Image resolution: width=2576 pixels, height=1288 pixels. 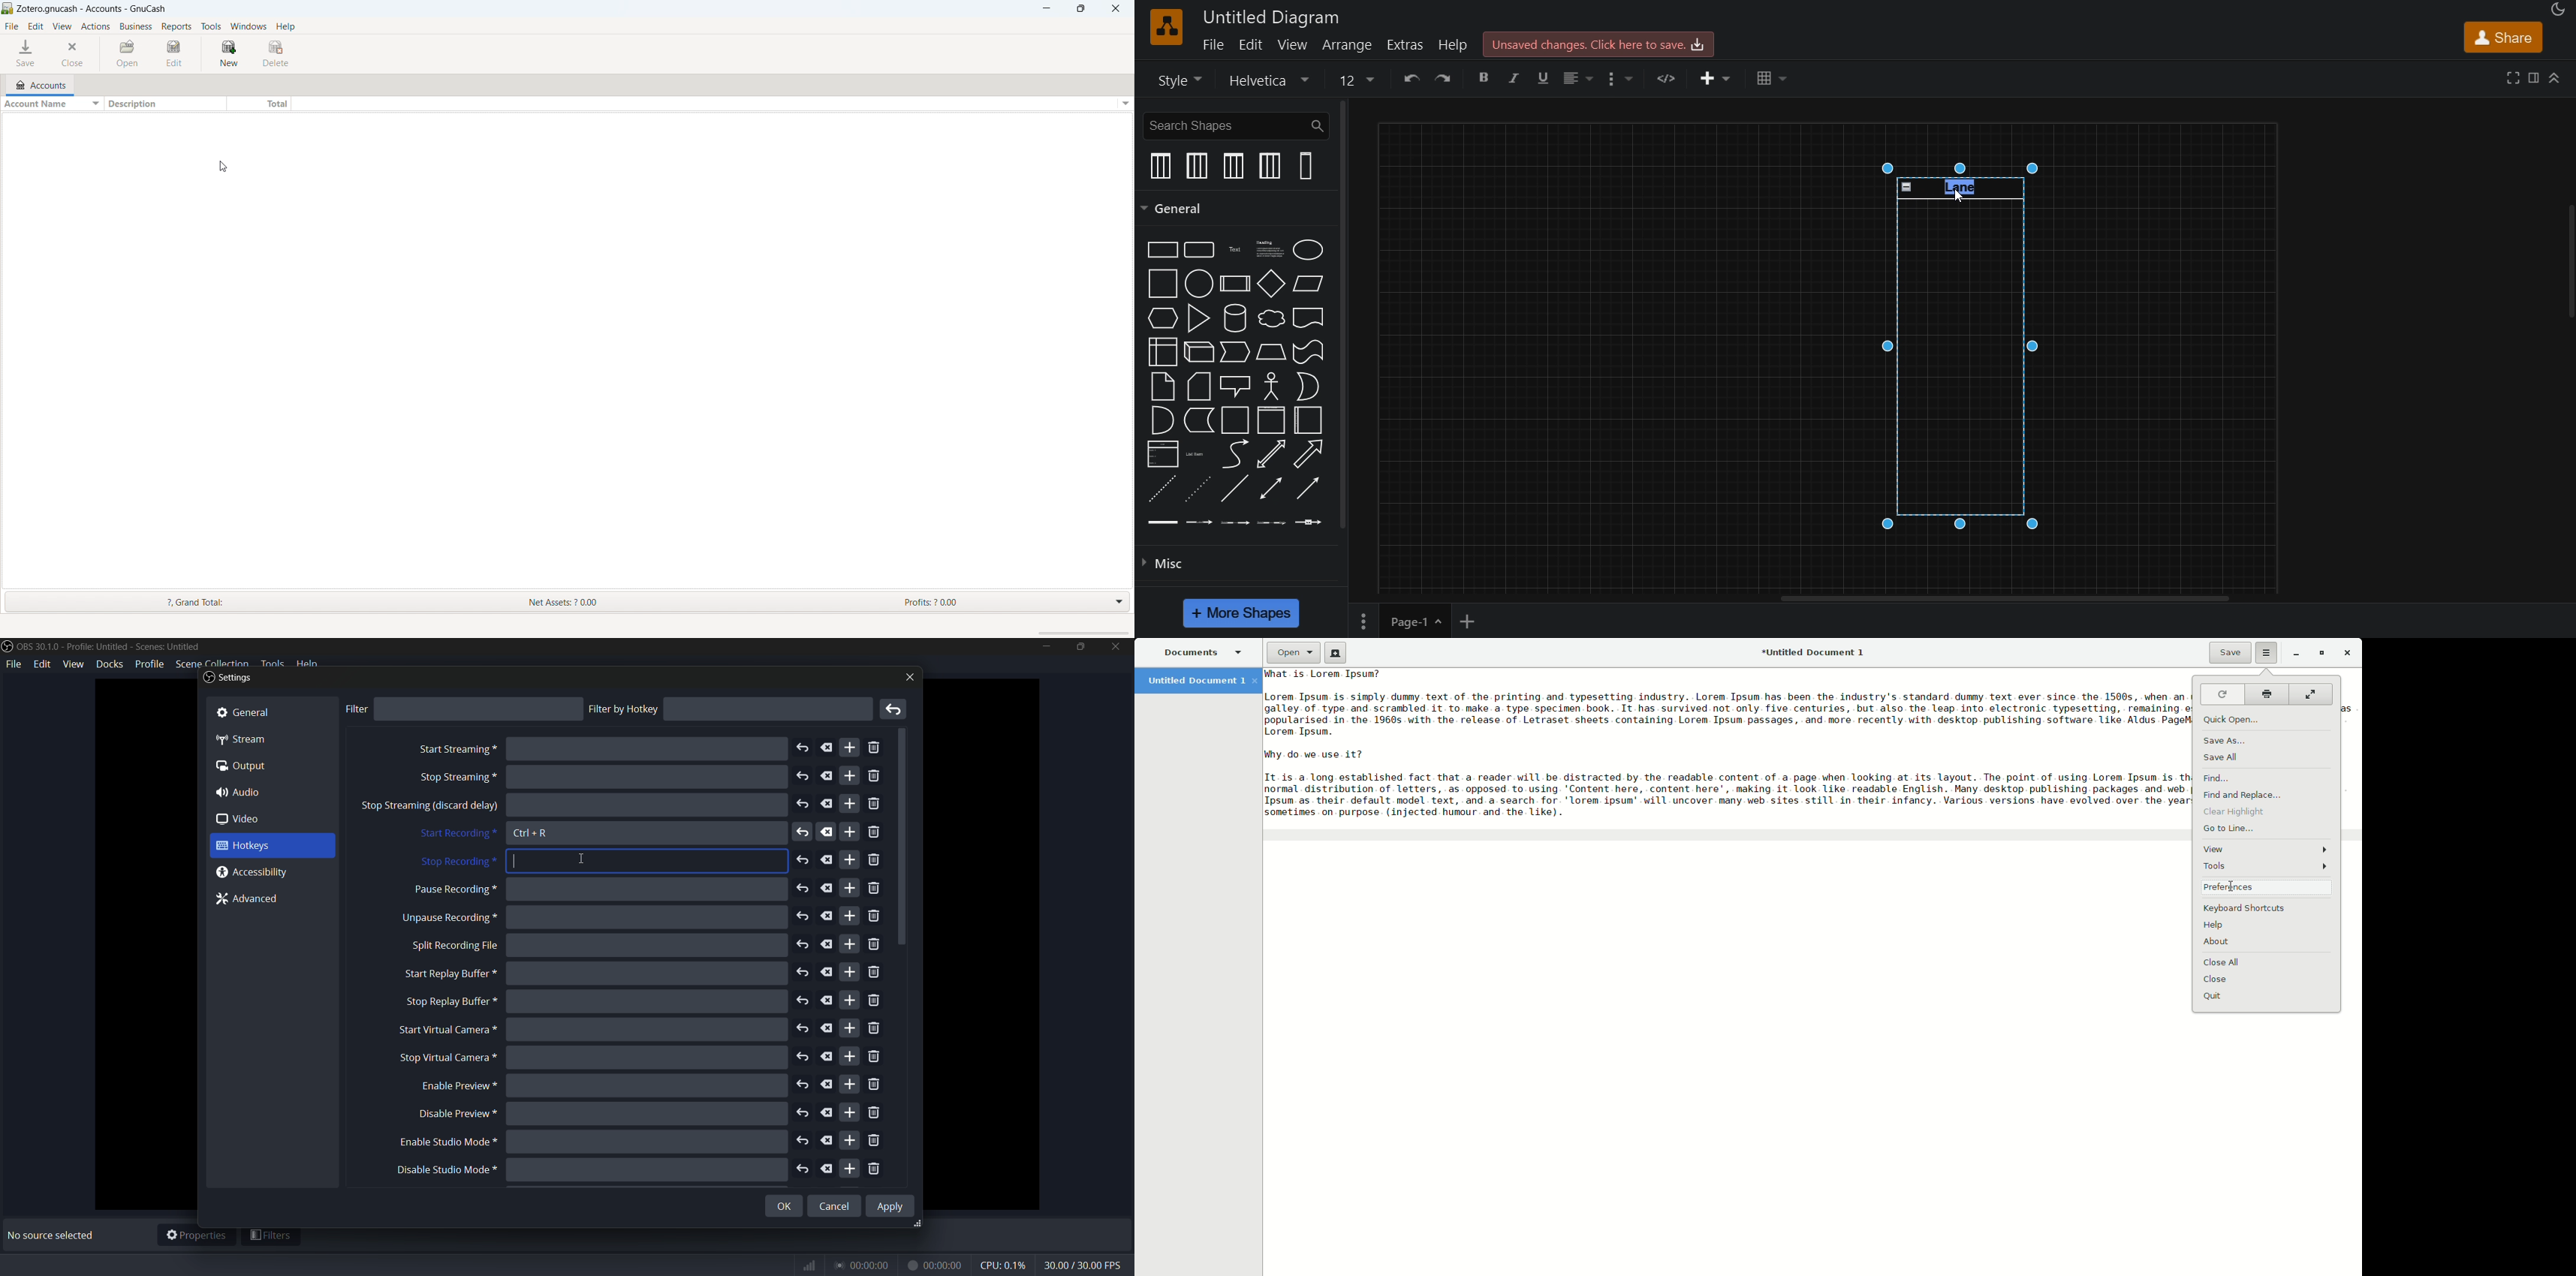 What do you see at coordinates (828, 805) in the screenshot?
I see `delete` at bounding box center [828, 805].